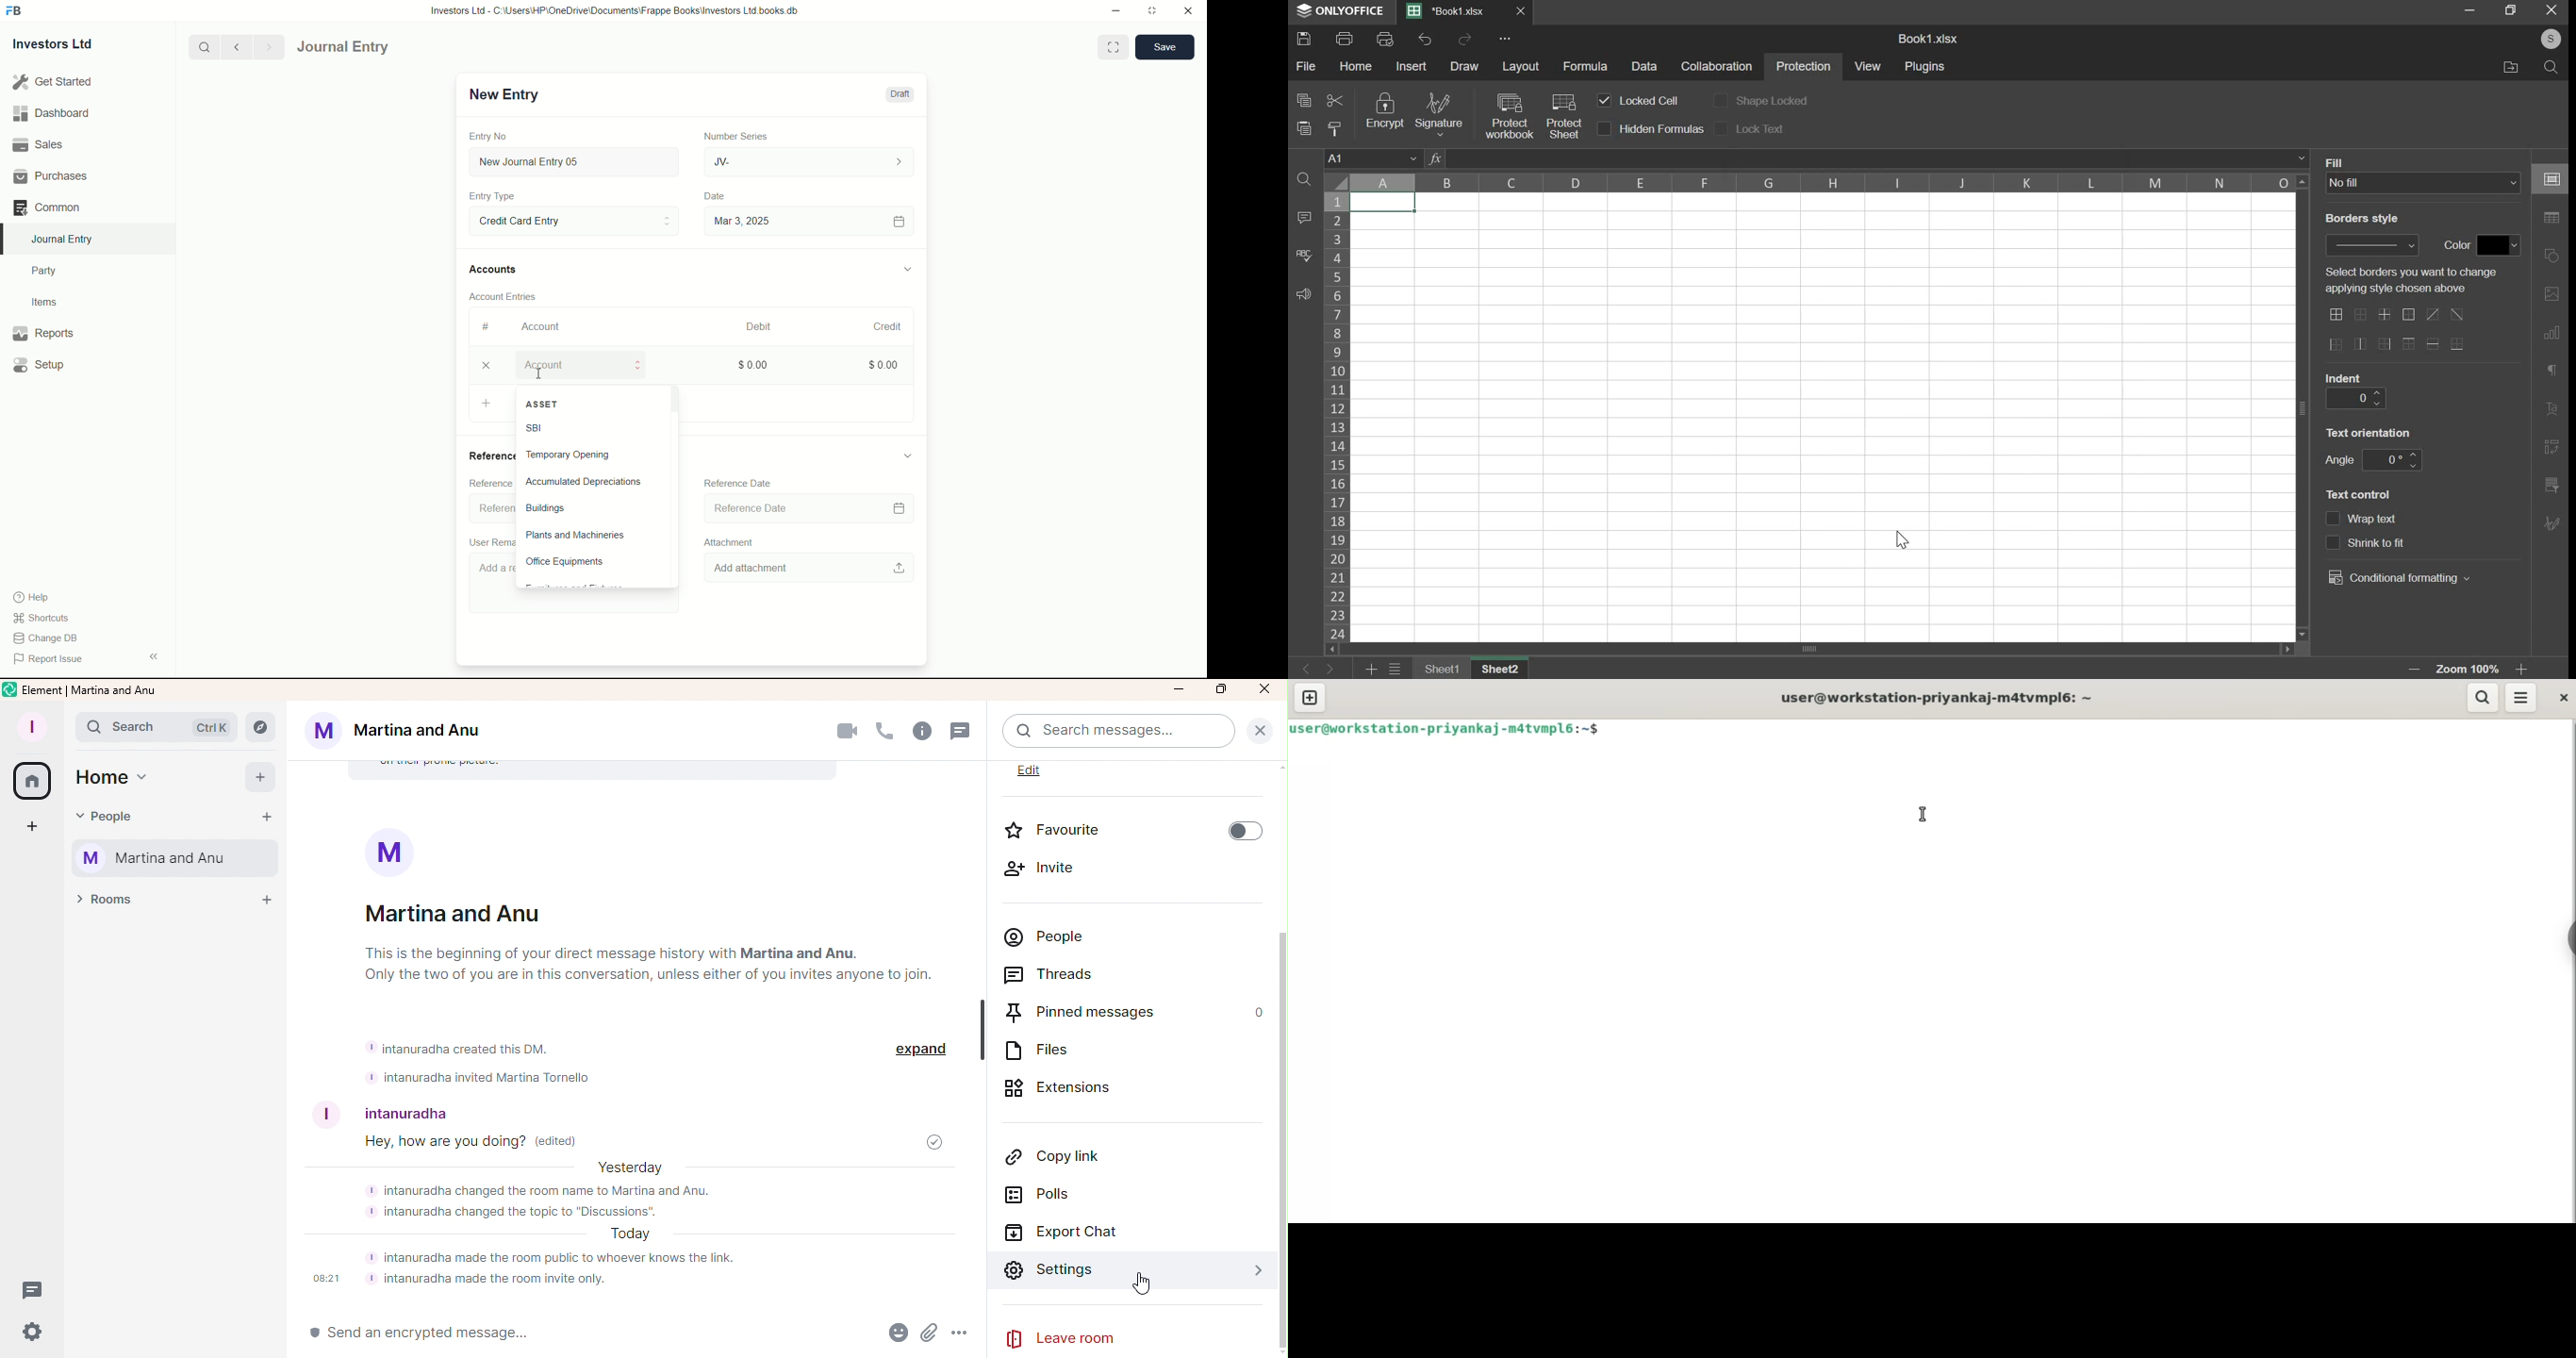 This screenshot has width=2576, height=1372. What do you see at coordinates (265, 898) in the screenshot?
I see `Add a room` at bounding box center [265, 898].